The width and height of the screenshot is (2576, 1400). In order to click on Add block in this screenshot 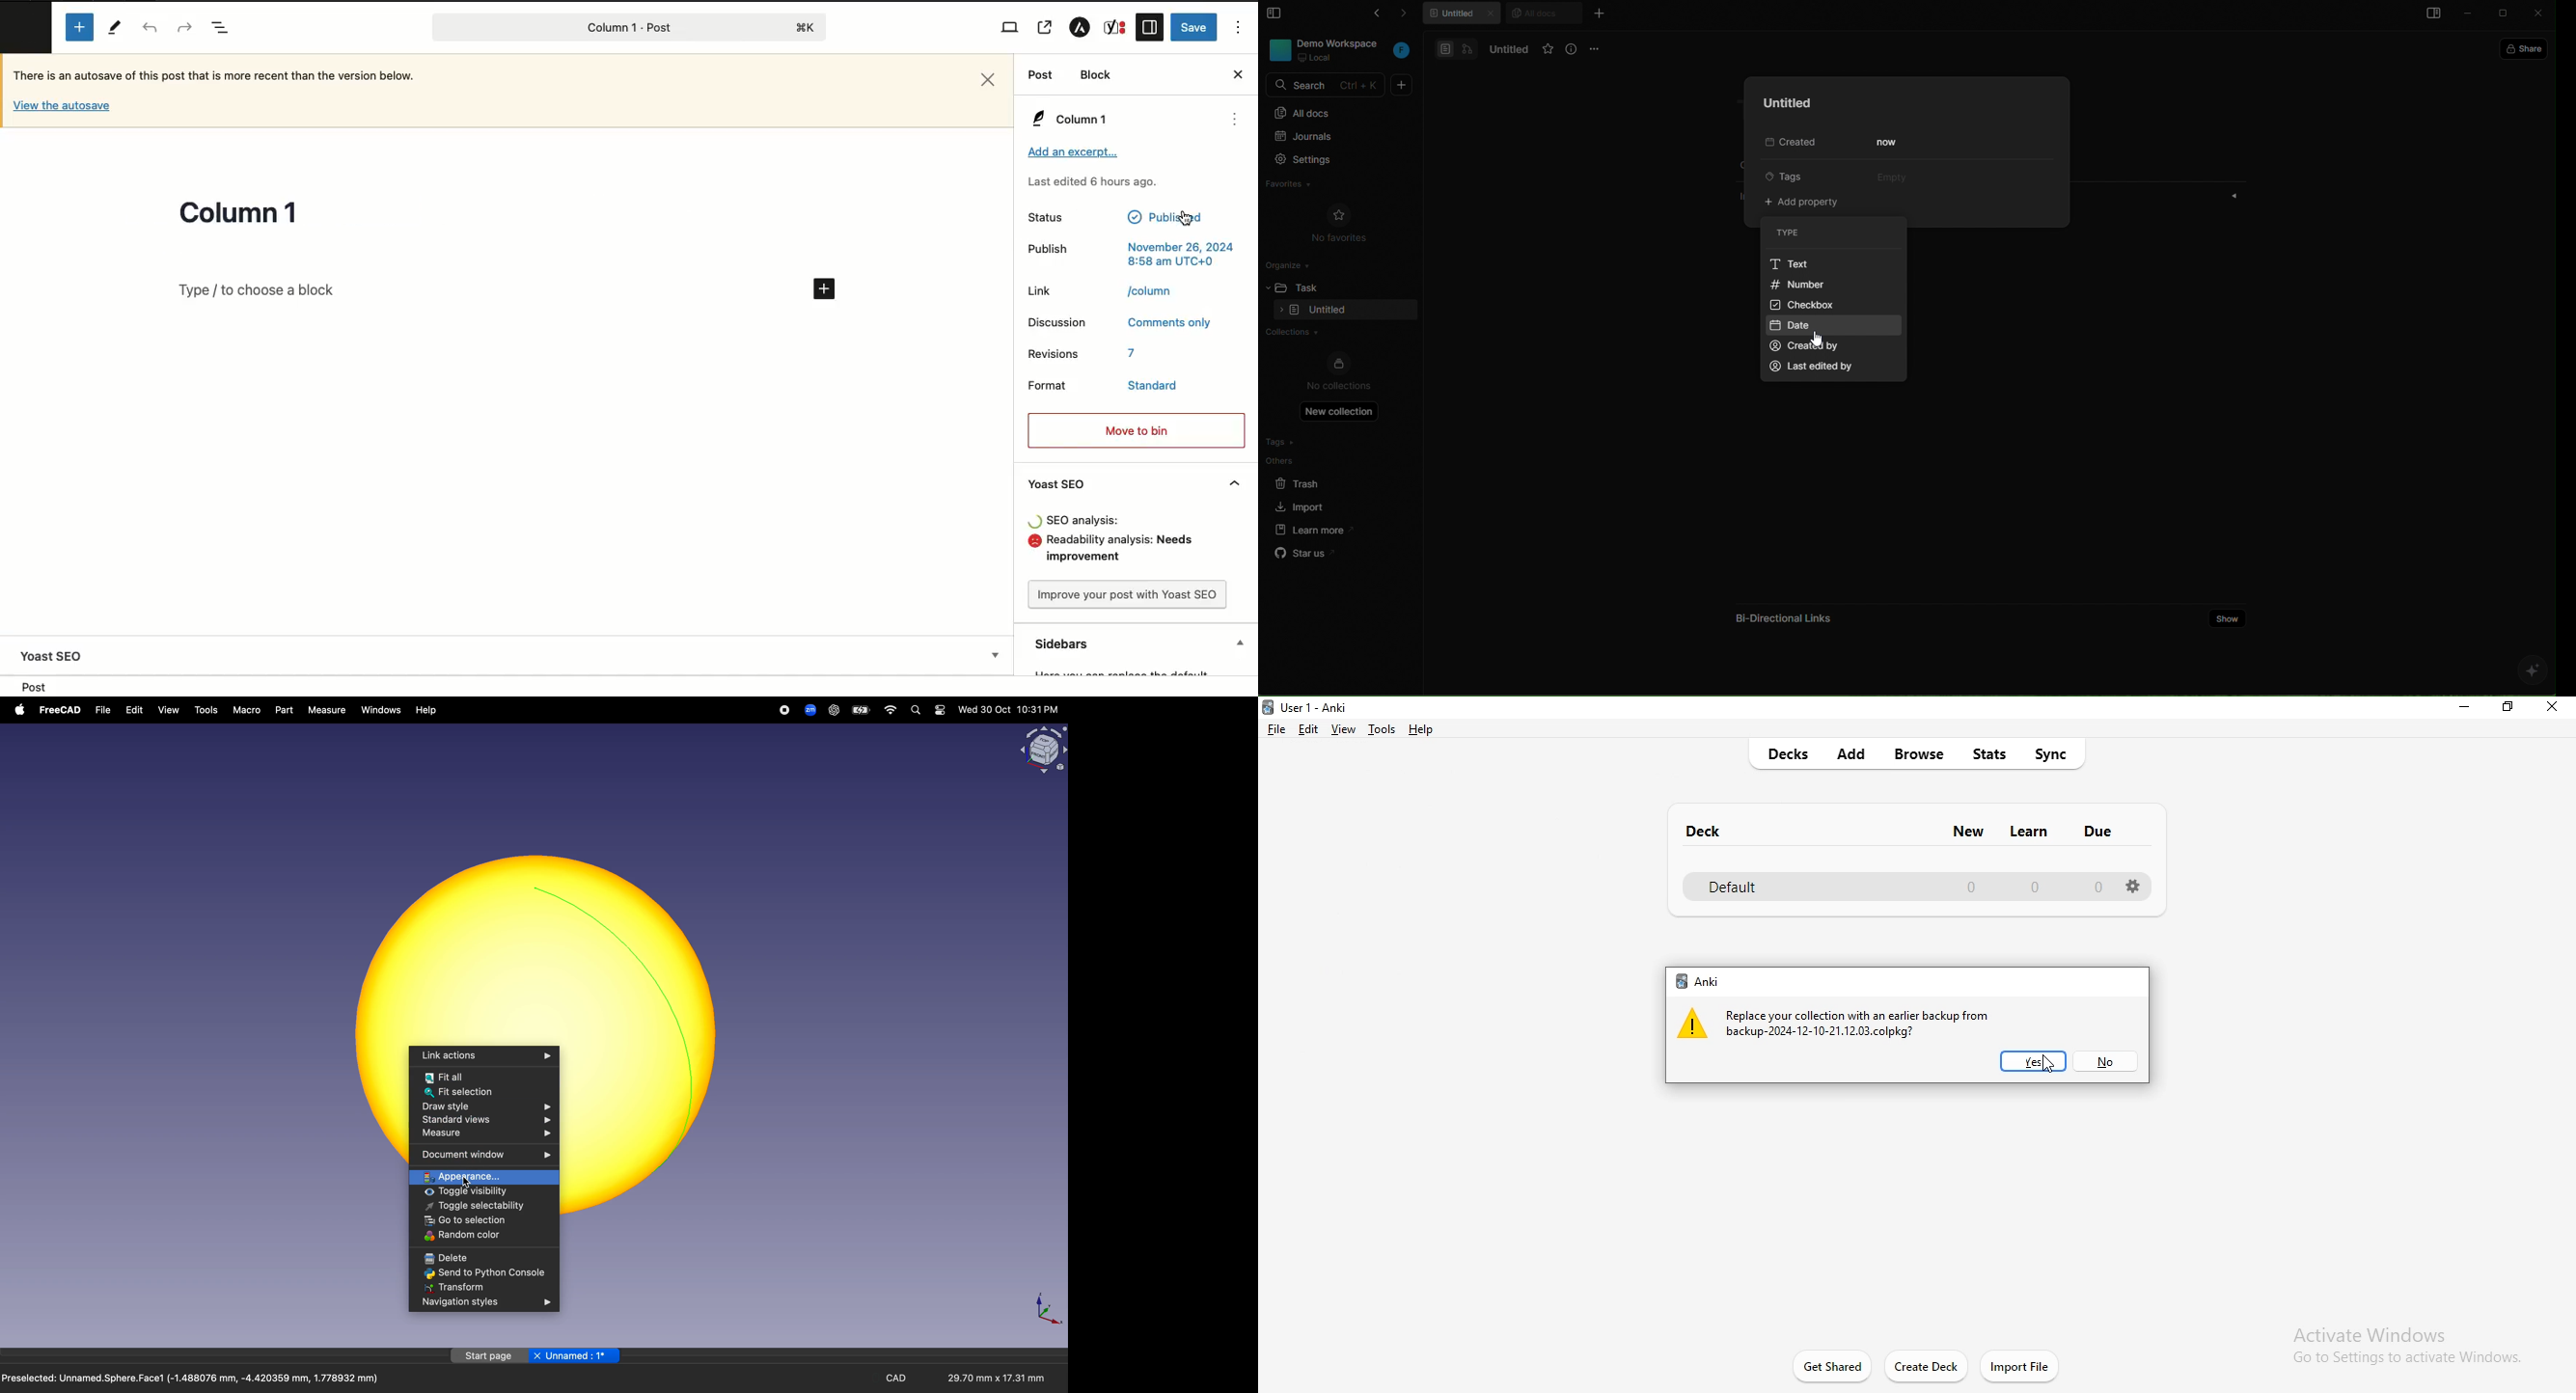, I will do `click(477, 290)`.